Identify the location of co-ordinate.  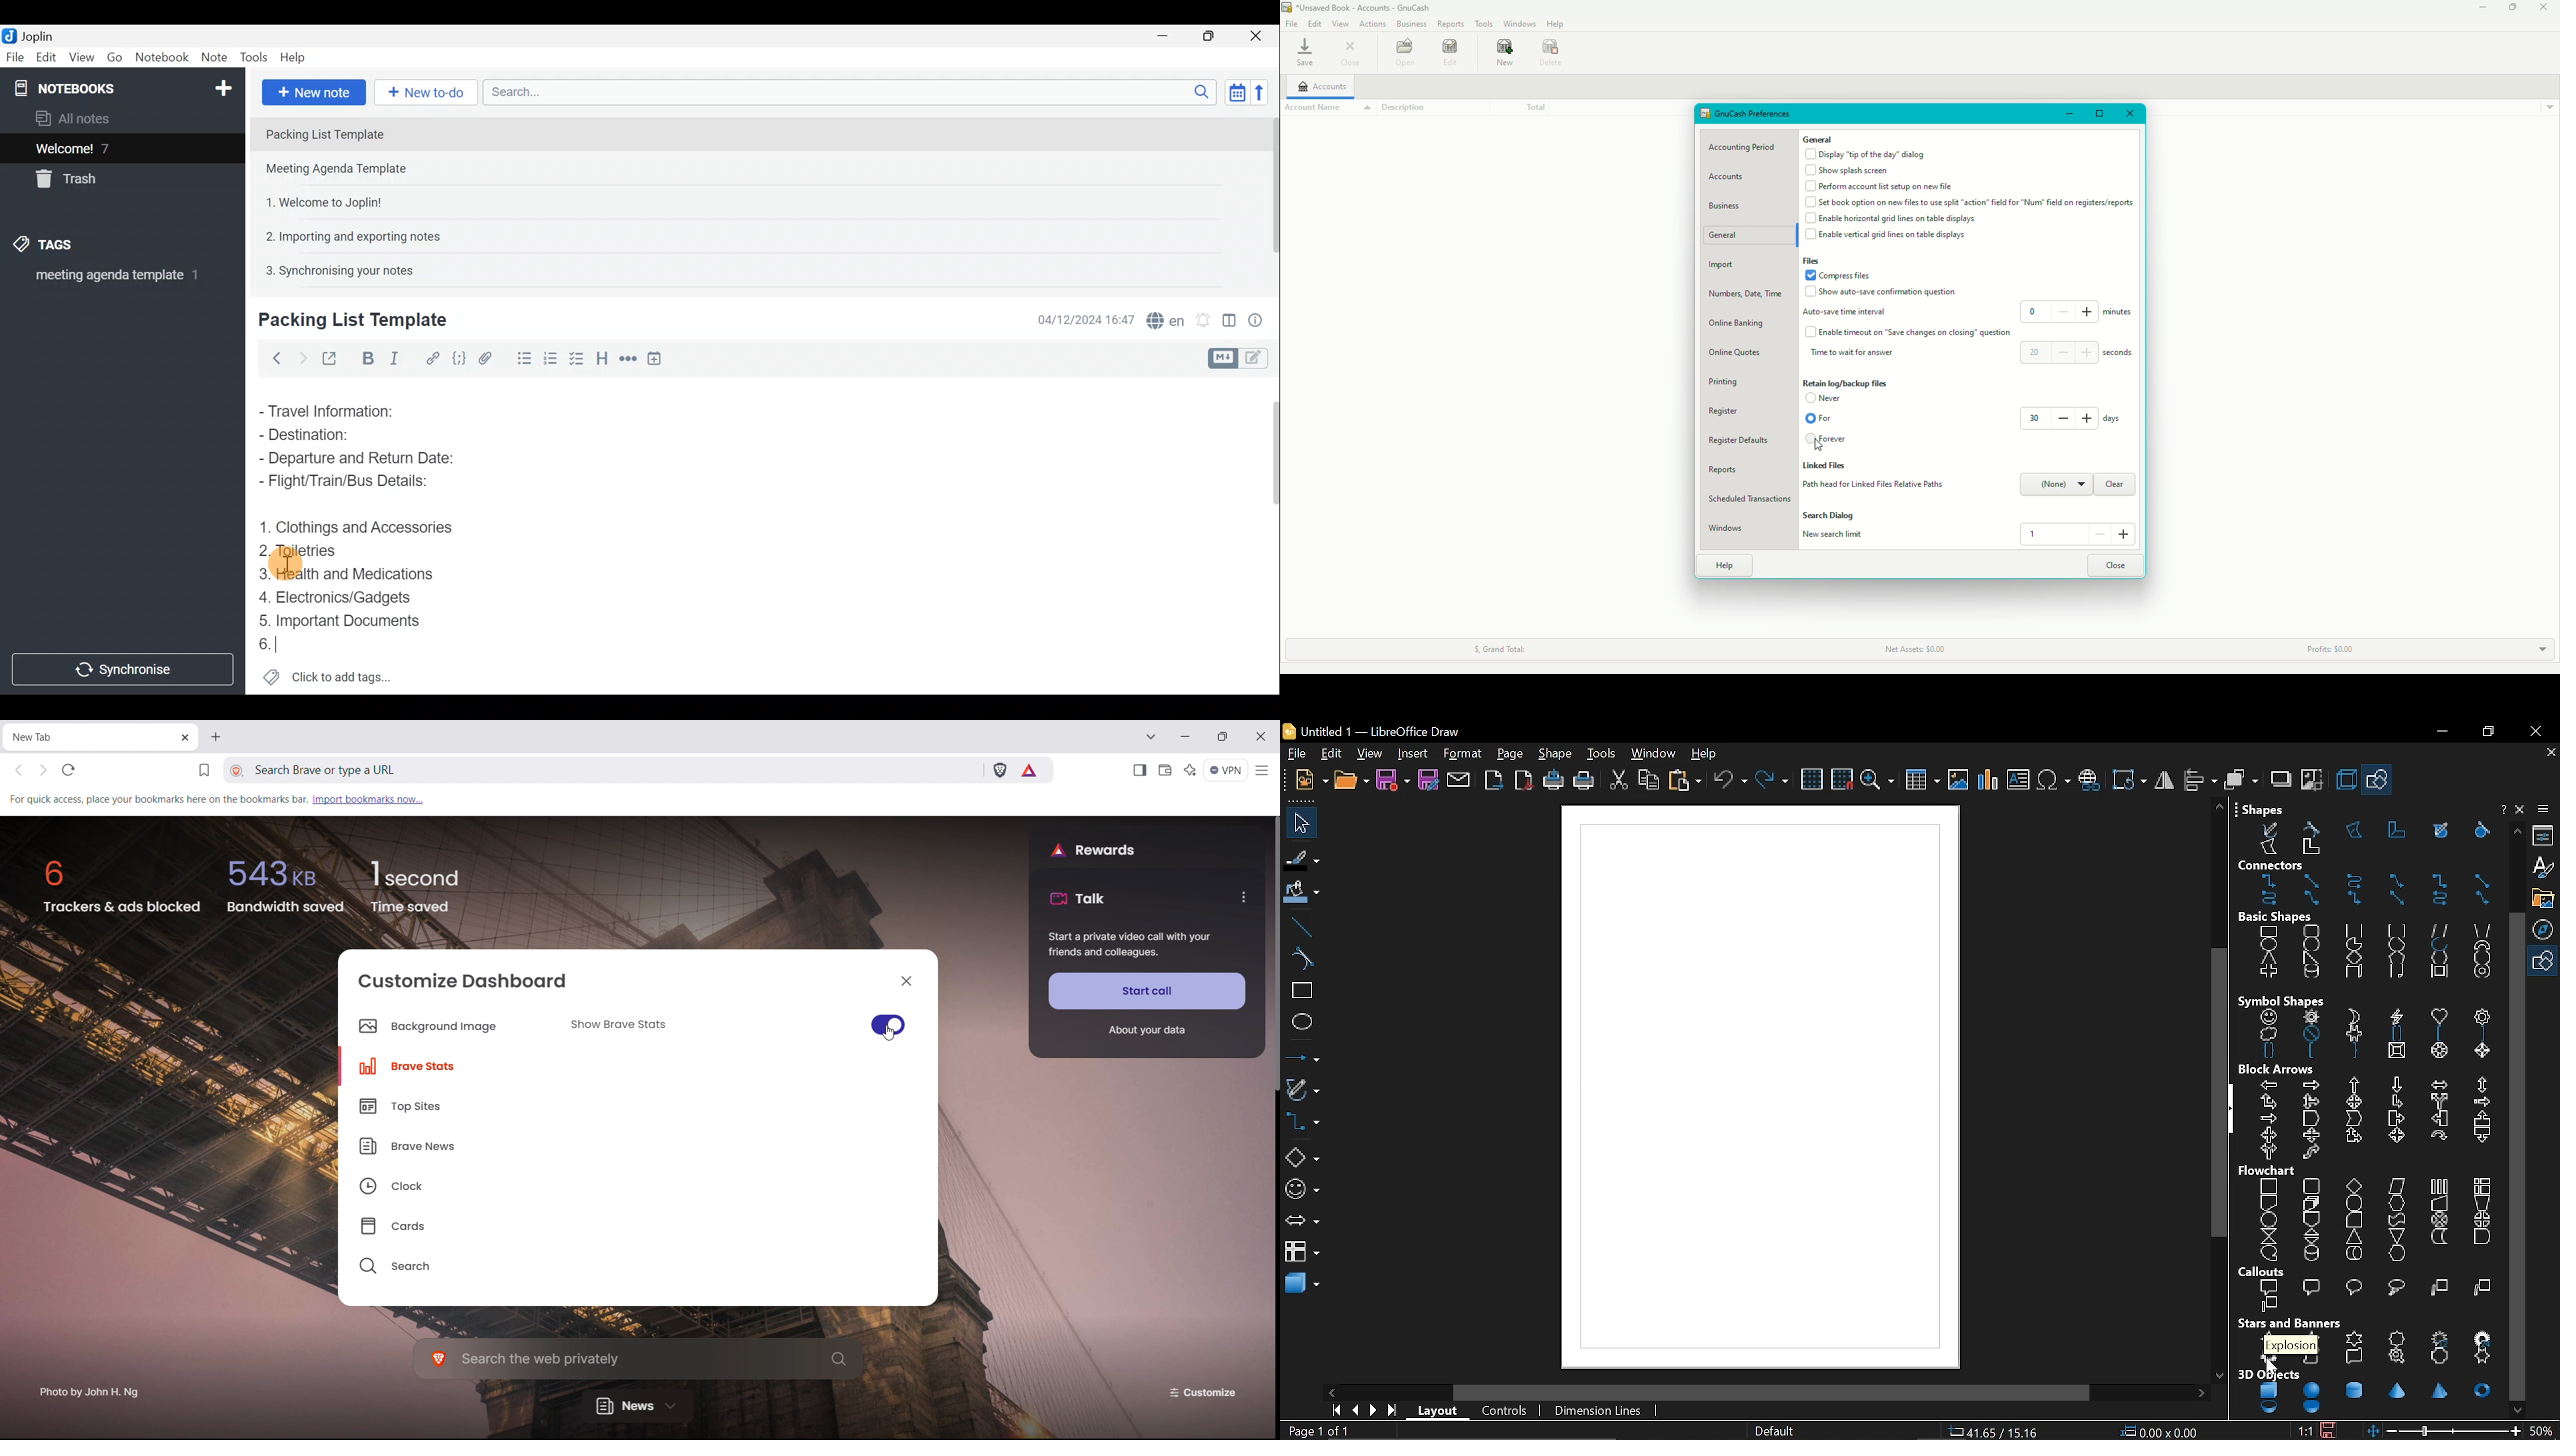
(1995, 1432).